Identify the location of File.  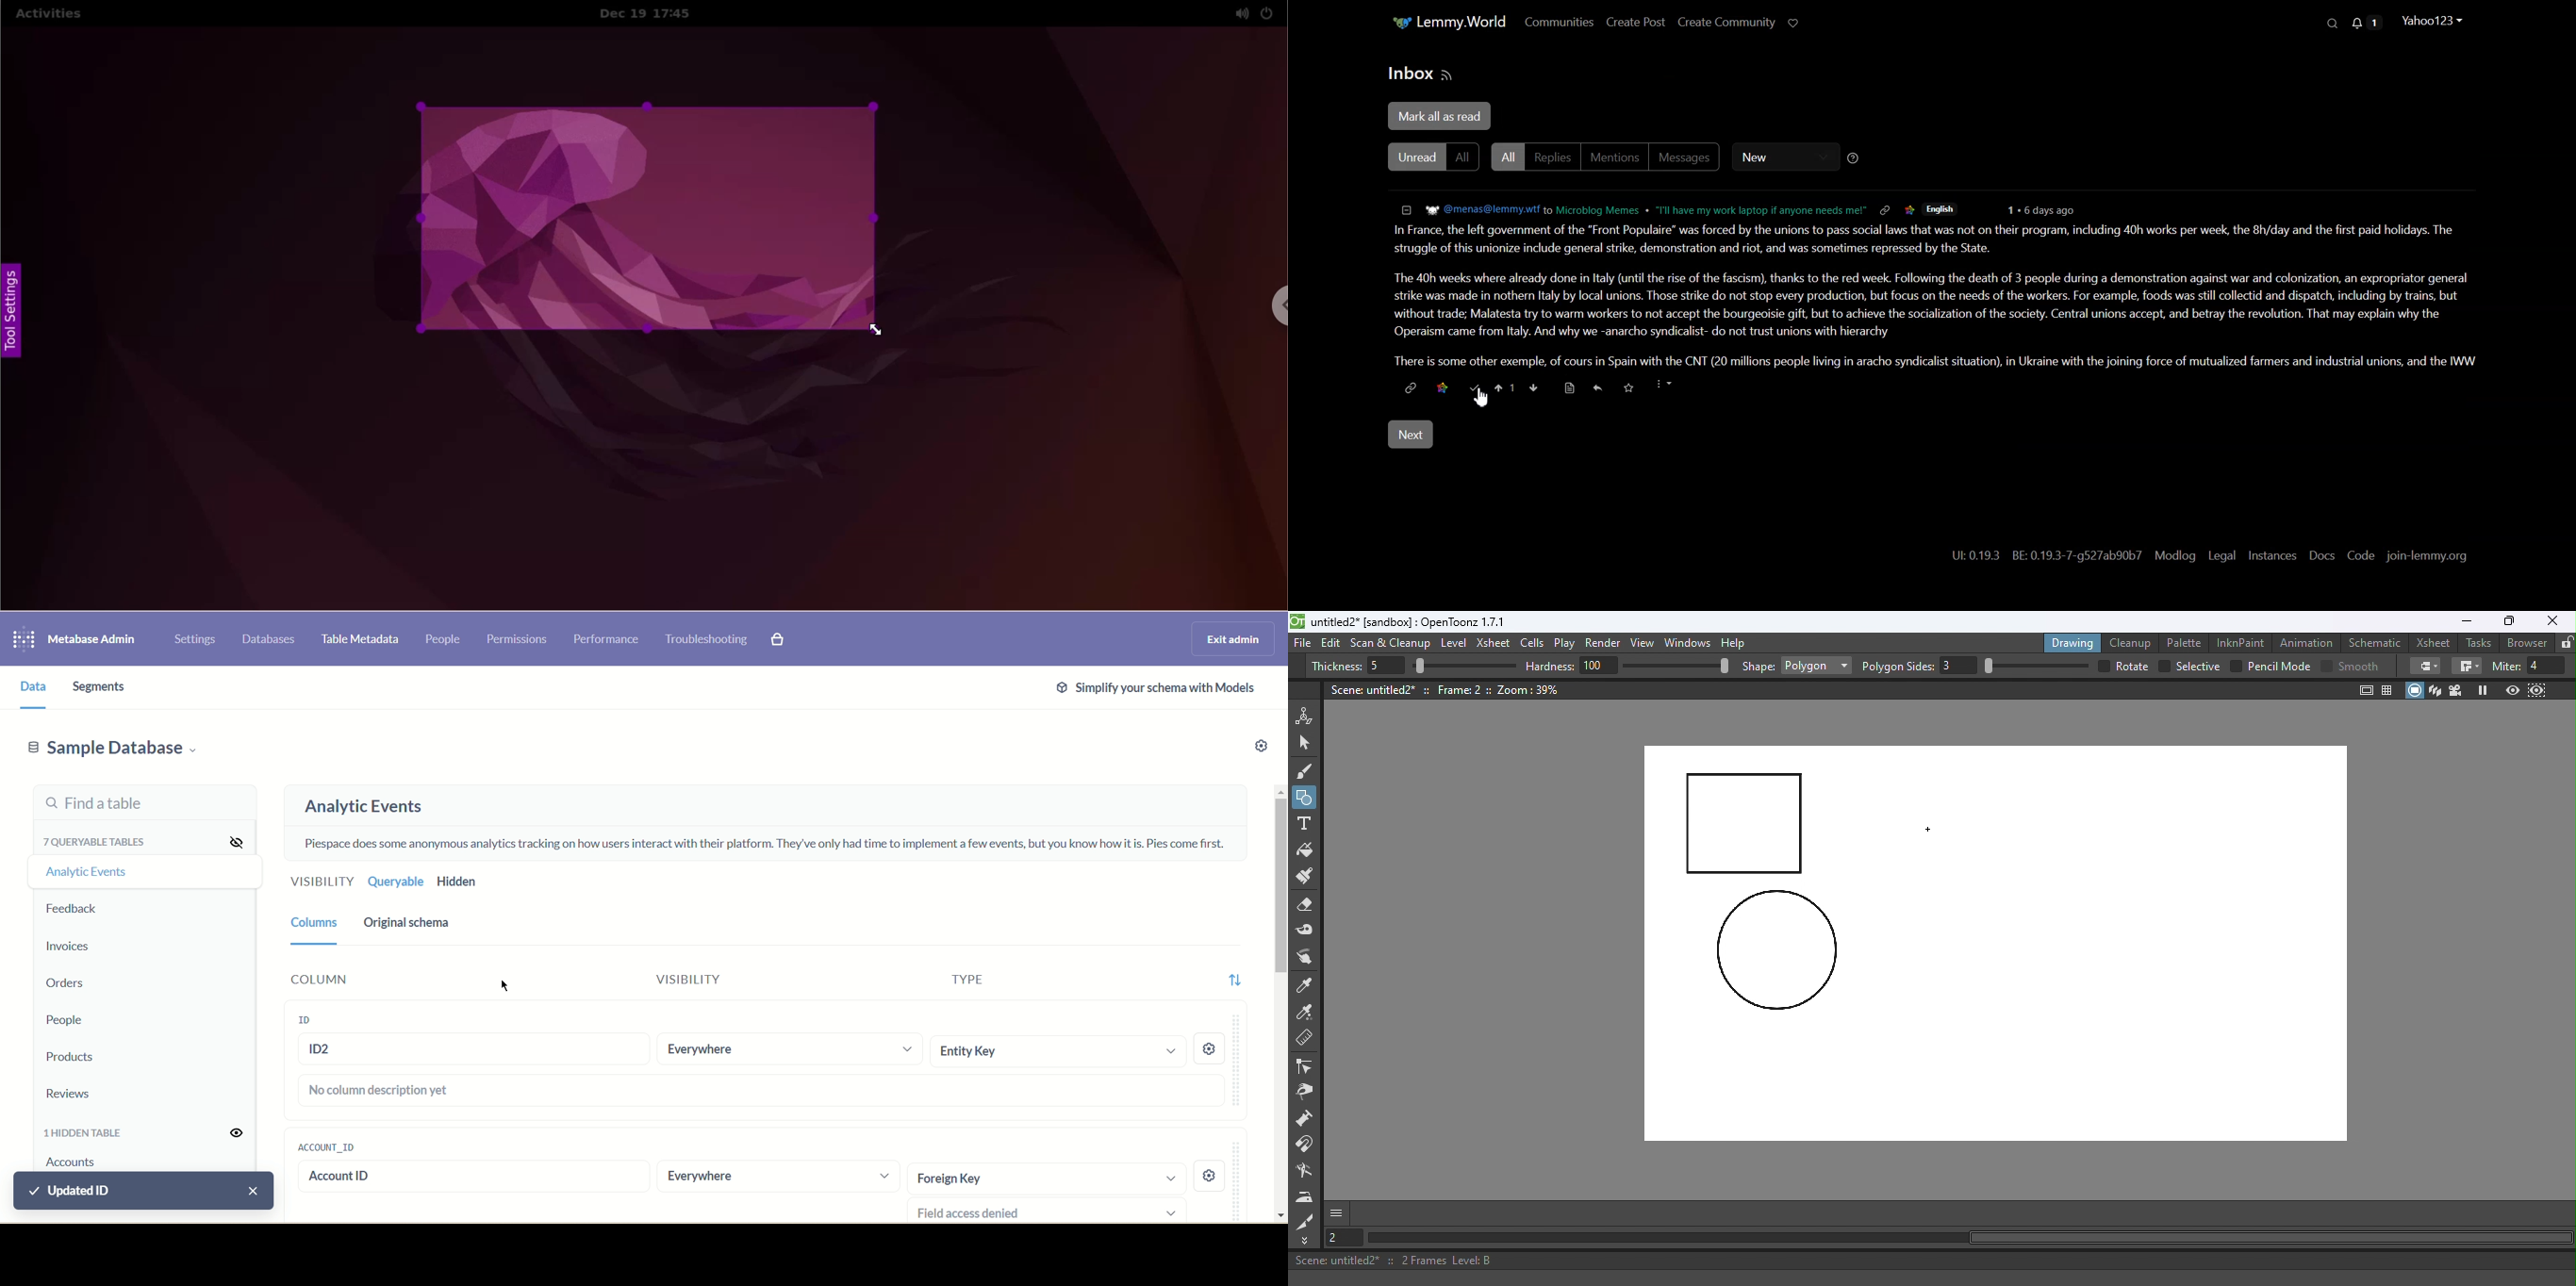
(1303, 644).